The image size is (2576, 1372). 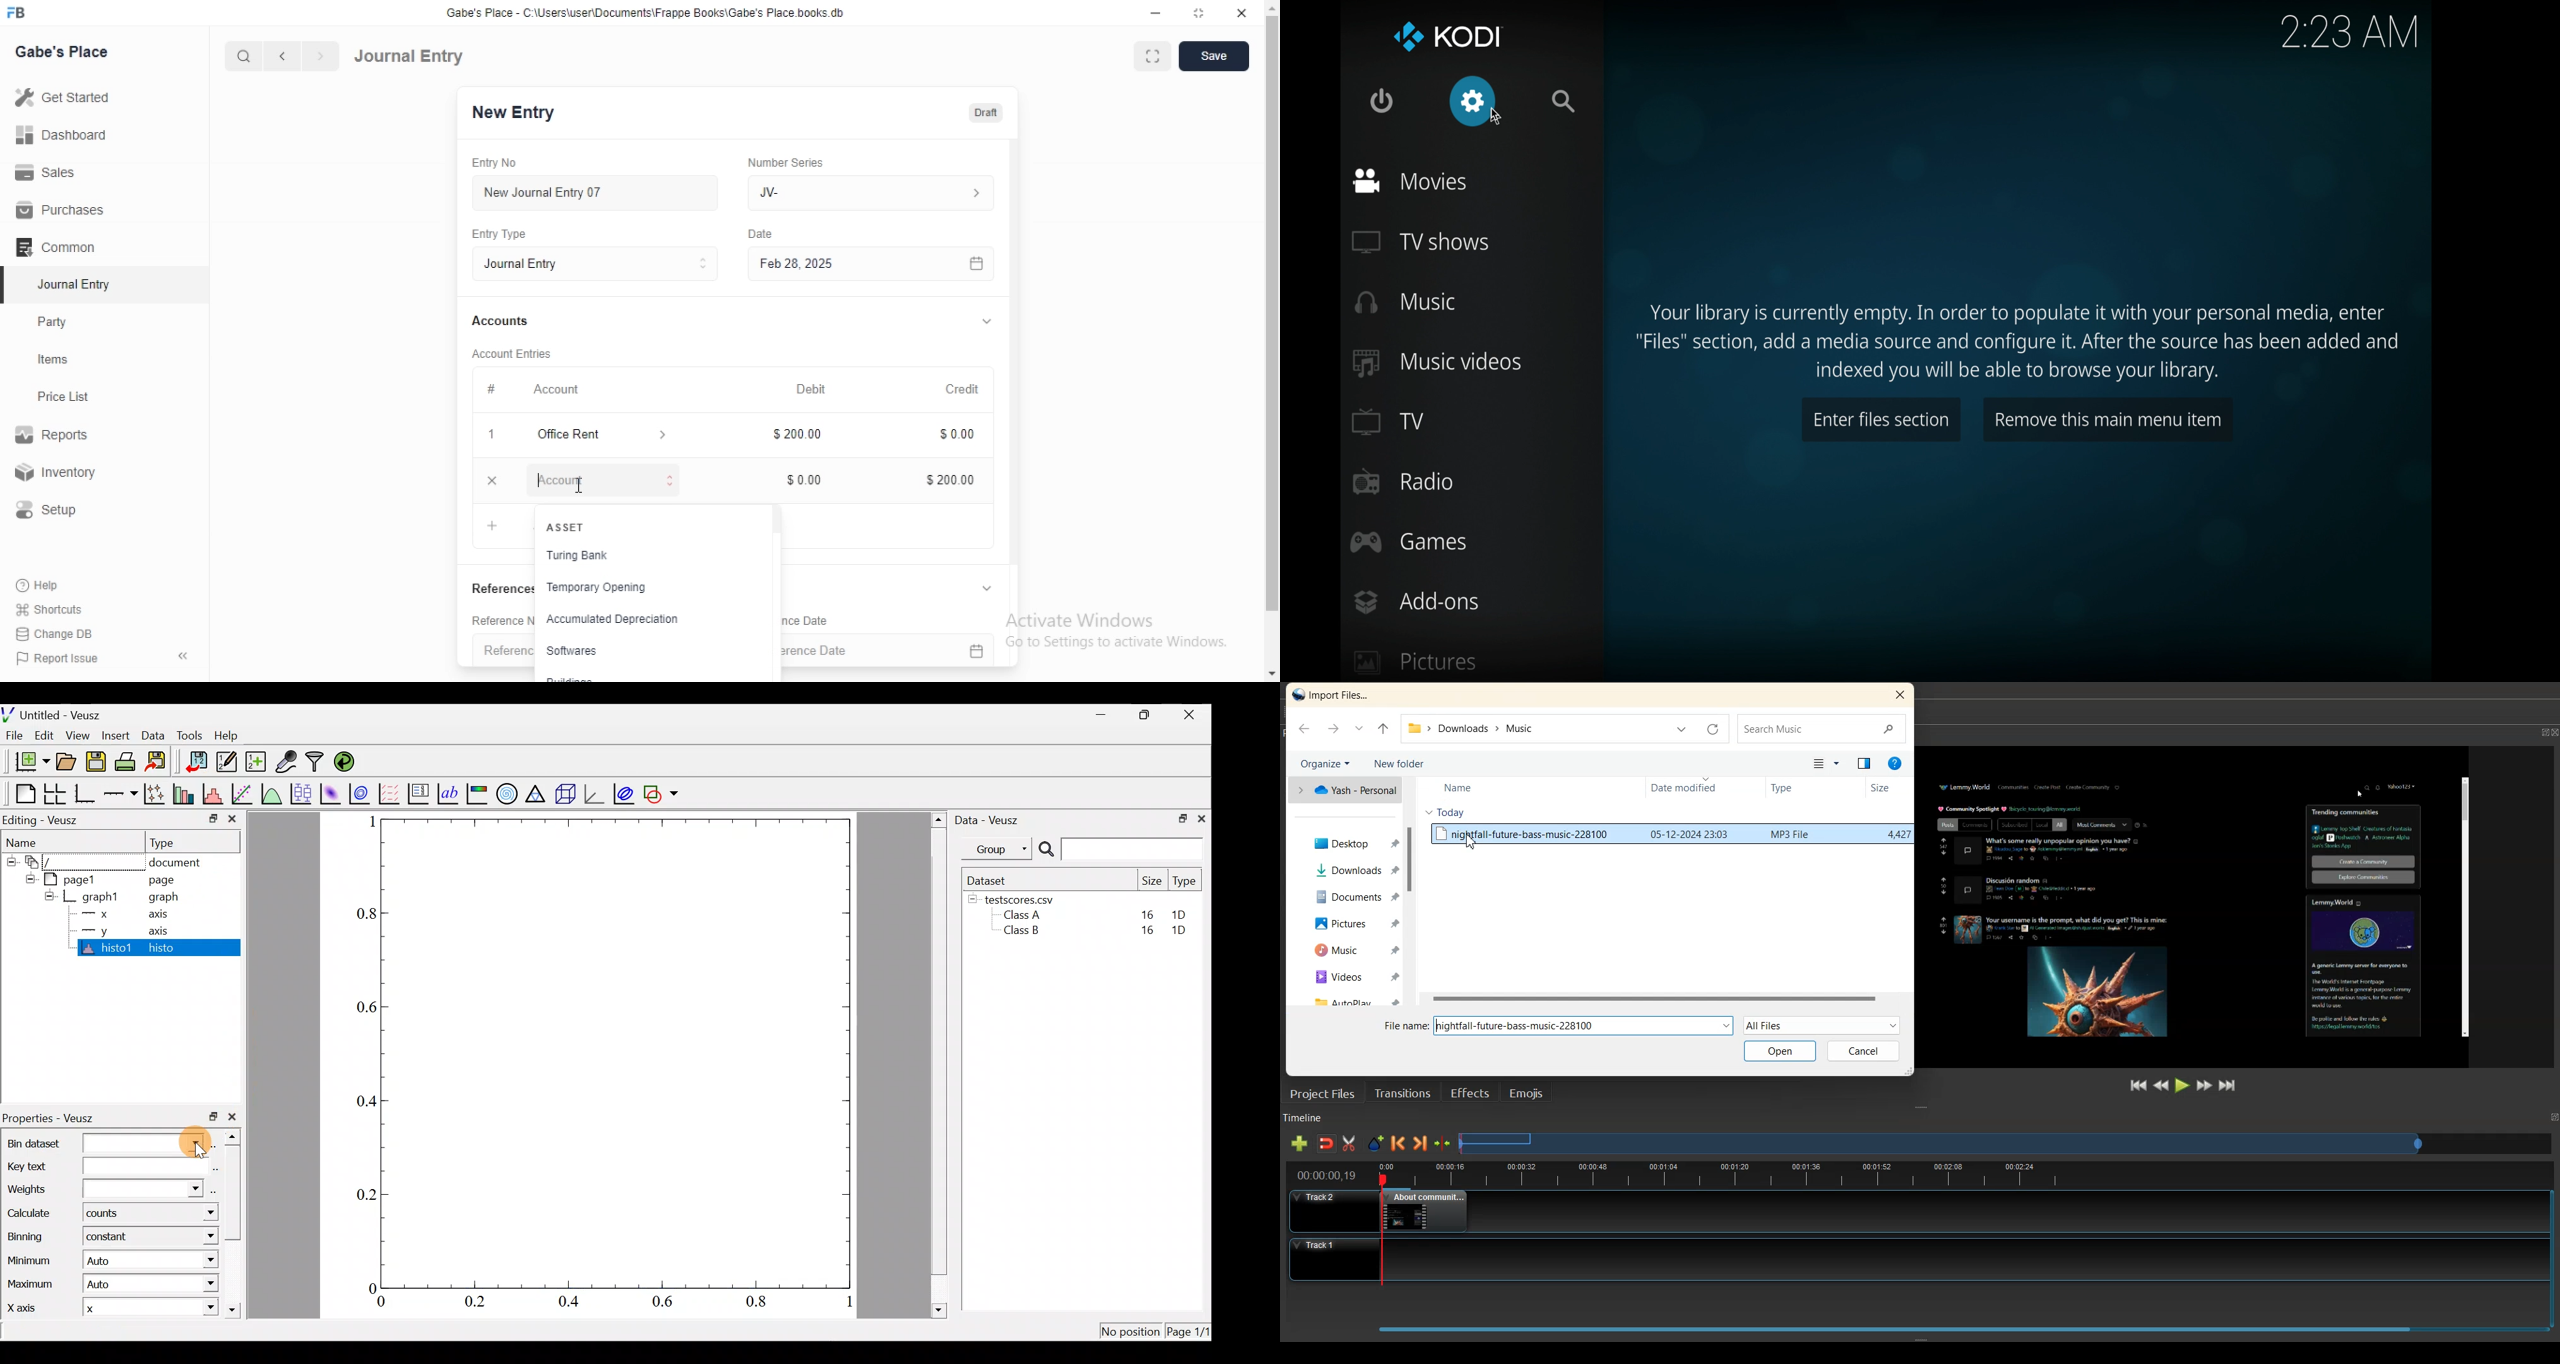 What do you see at coordinates (883, 193) in the screenshot?
I see `JV-` at bounding box center [883, 193].